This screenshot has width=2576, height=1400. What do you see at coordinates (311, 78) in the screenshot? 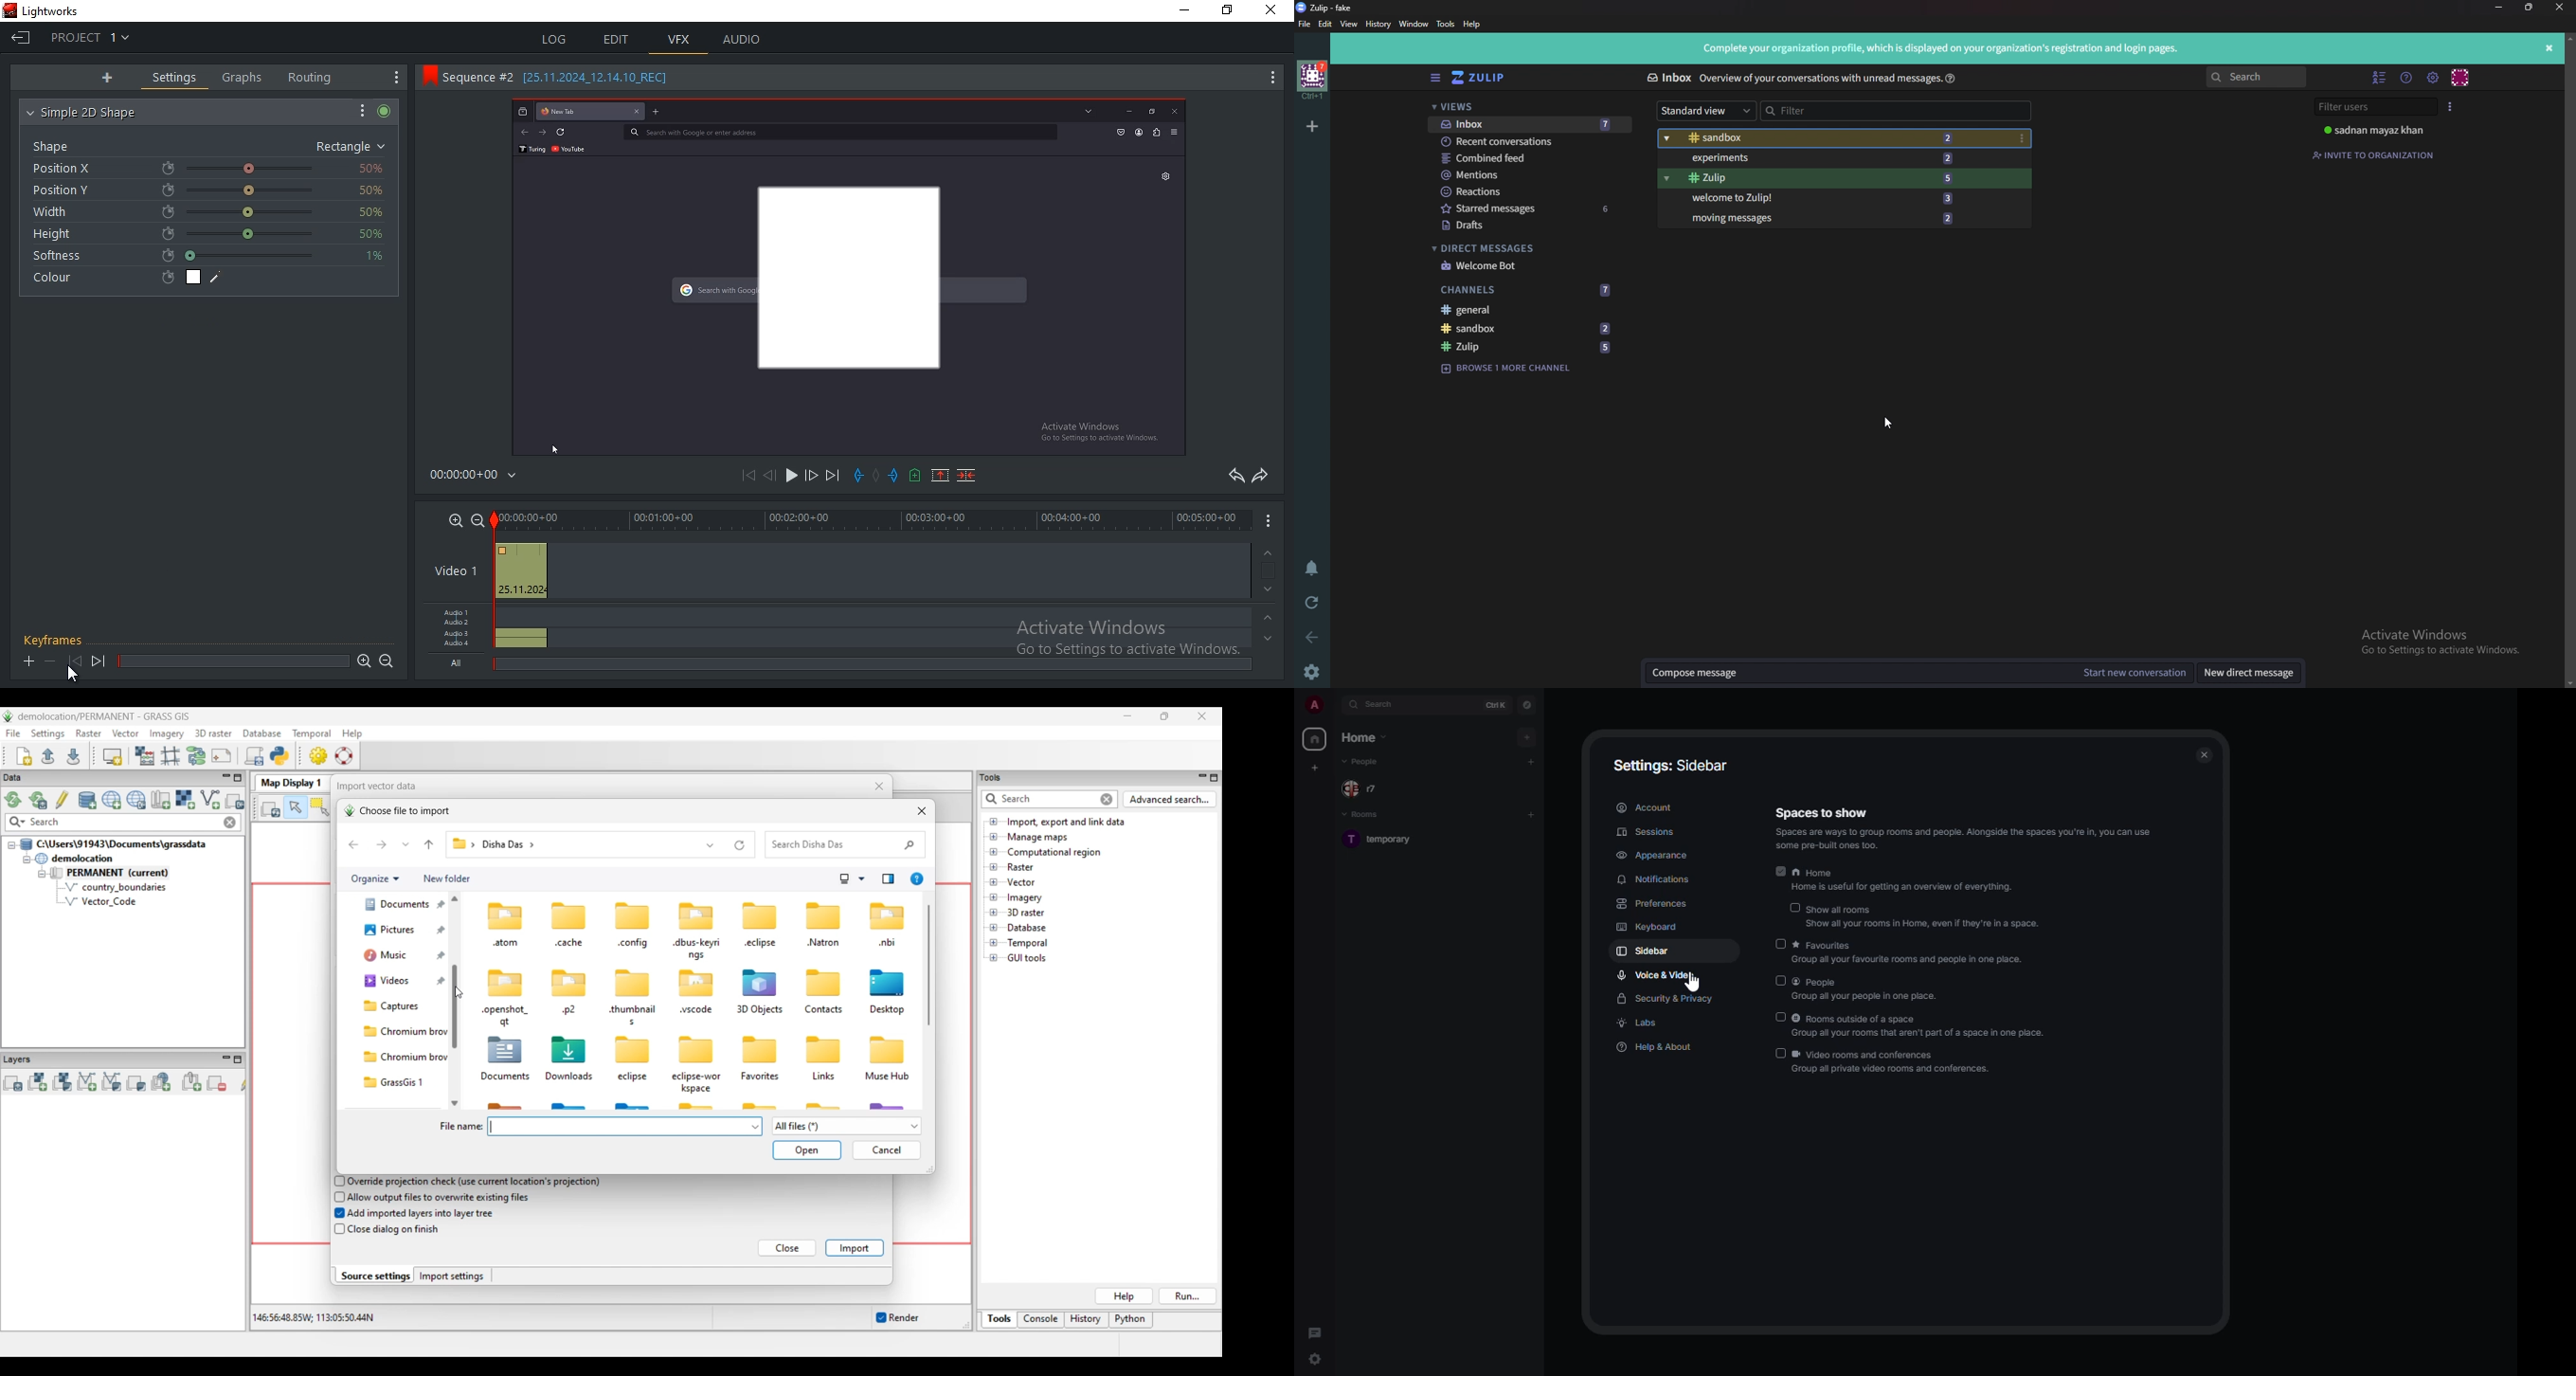
I see `routing` at bounding box center [311, 78].